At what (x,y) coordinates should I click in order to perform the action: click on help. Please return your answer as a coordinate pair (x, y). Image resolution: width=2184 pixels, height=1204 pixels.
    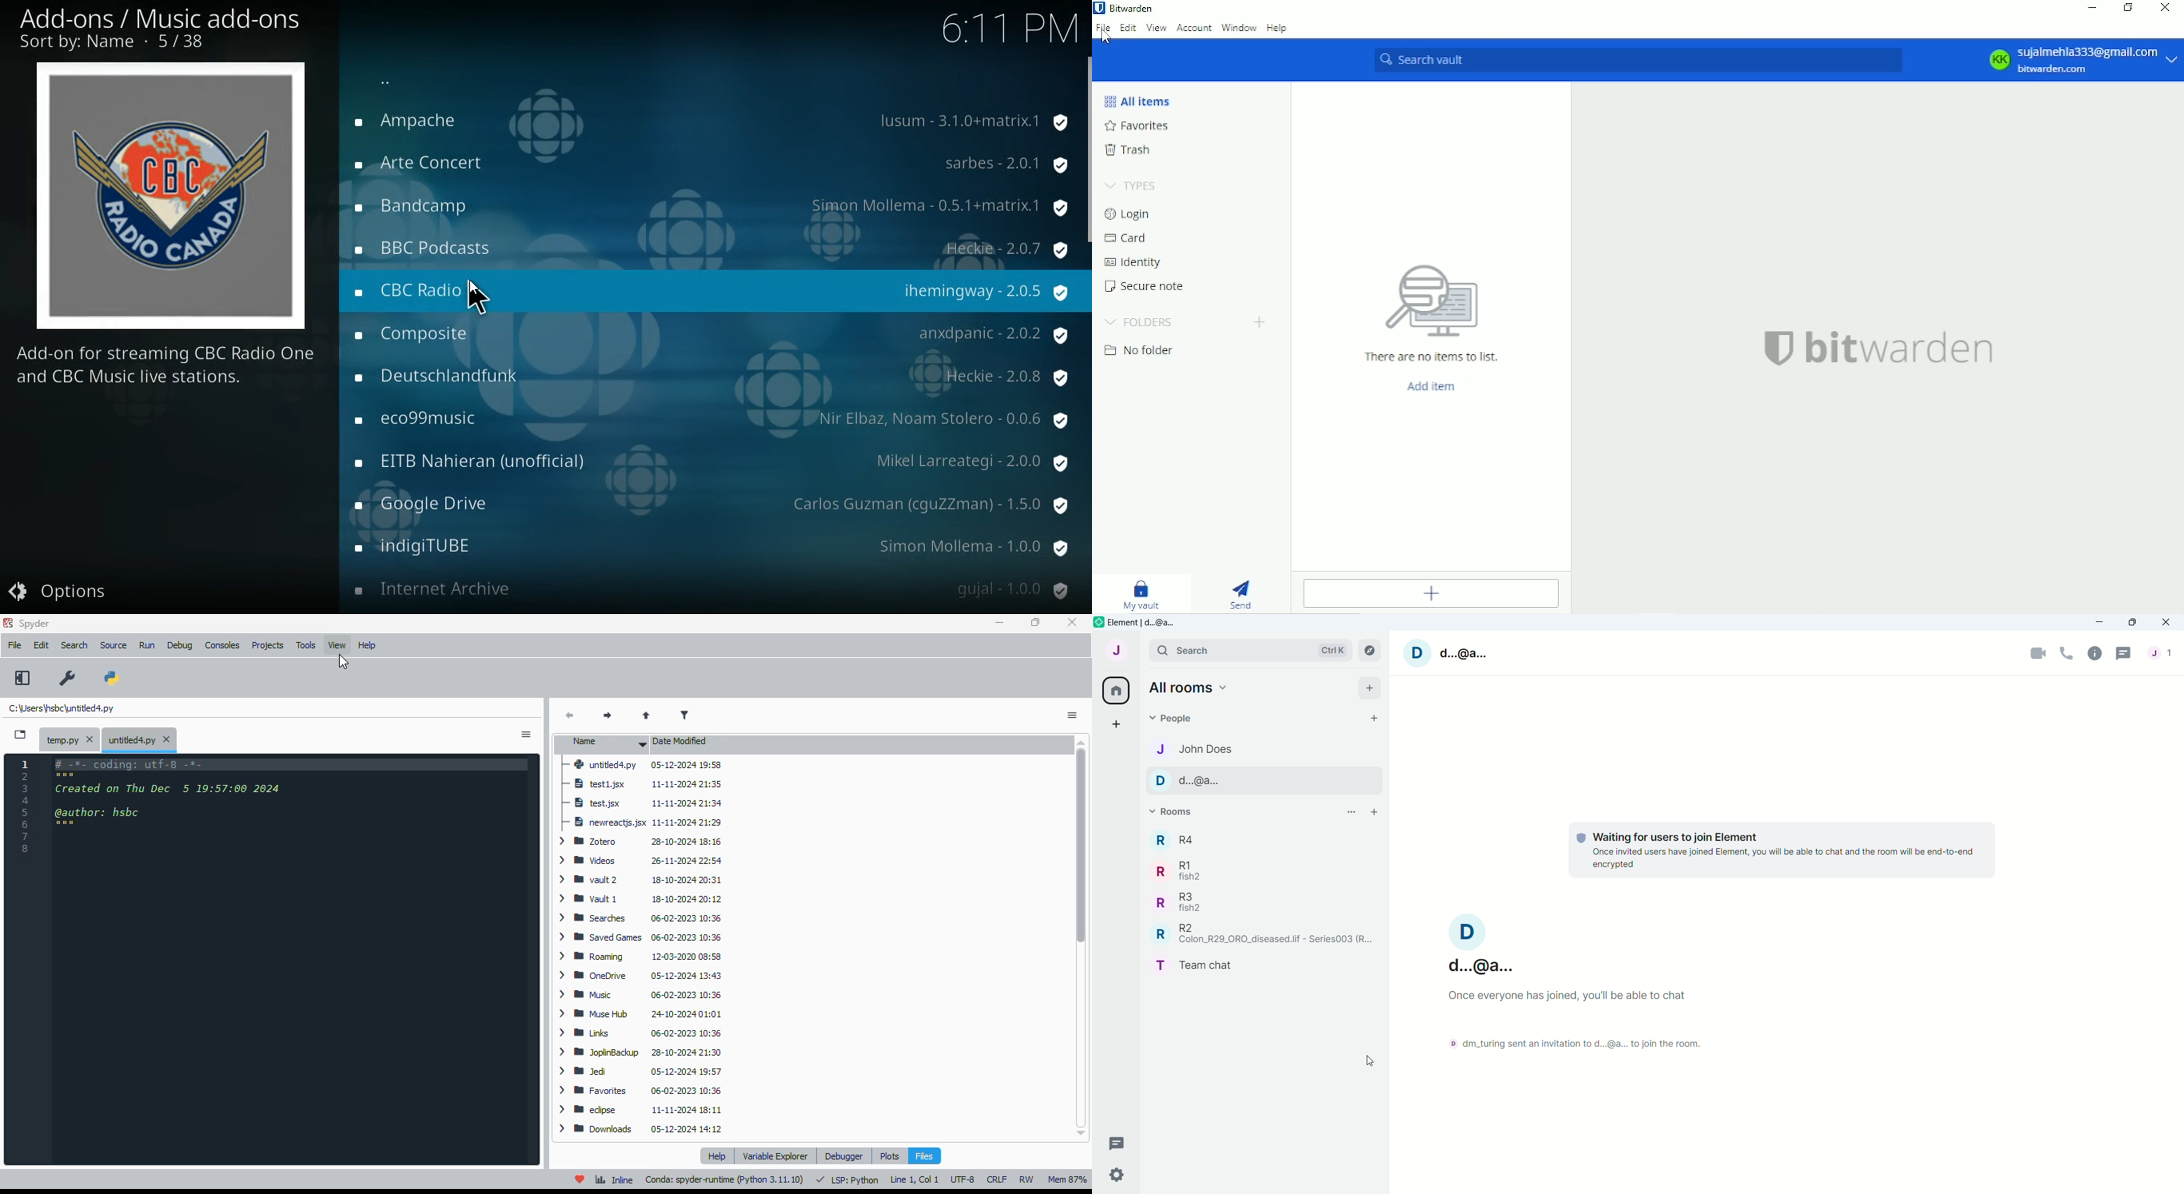
    Looking at the image, I should click on (367, 645).